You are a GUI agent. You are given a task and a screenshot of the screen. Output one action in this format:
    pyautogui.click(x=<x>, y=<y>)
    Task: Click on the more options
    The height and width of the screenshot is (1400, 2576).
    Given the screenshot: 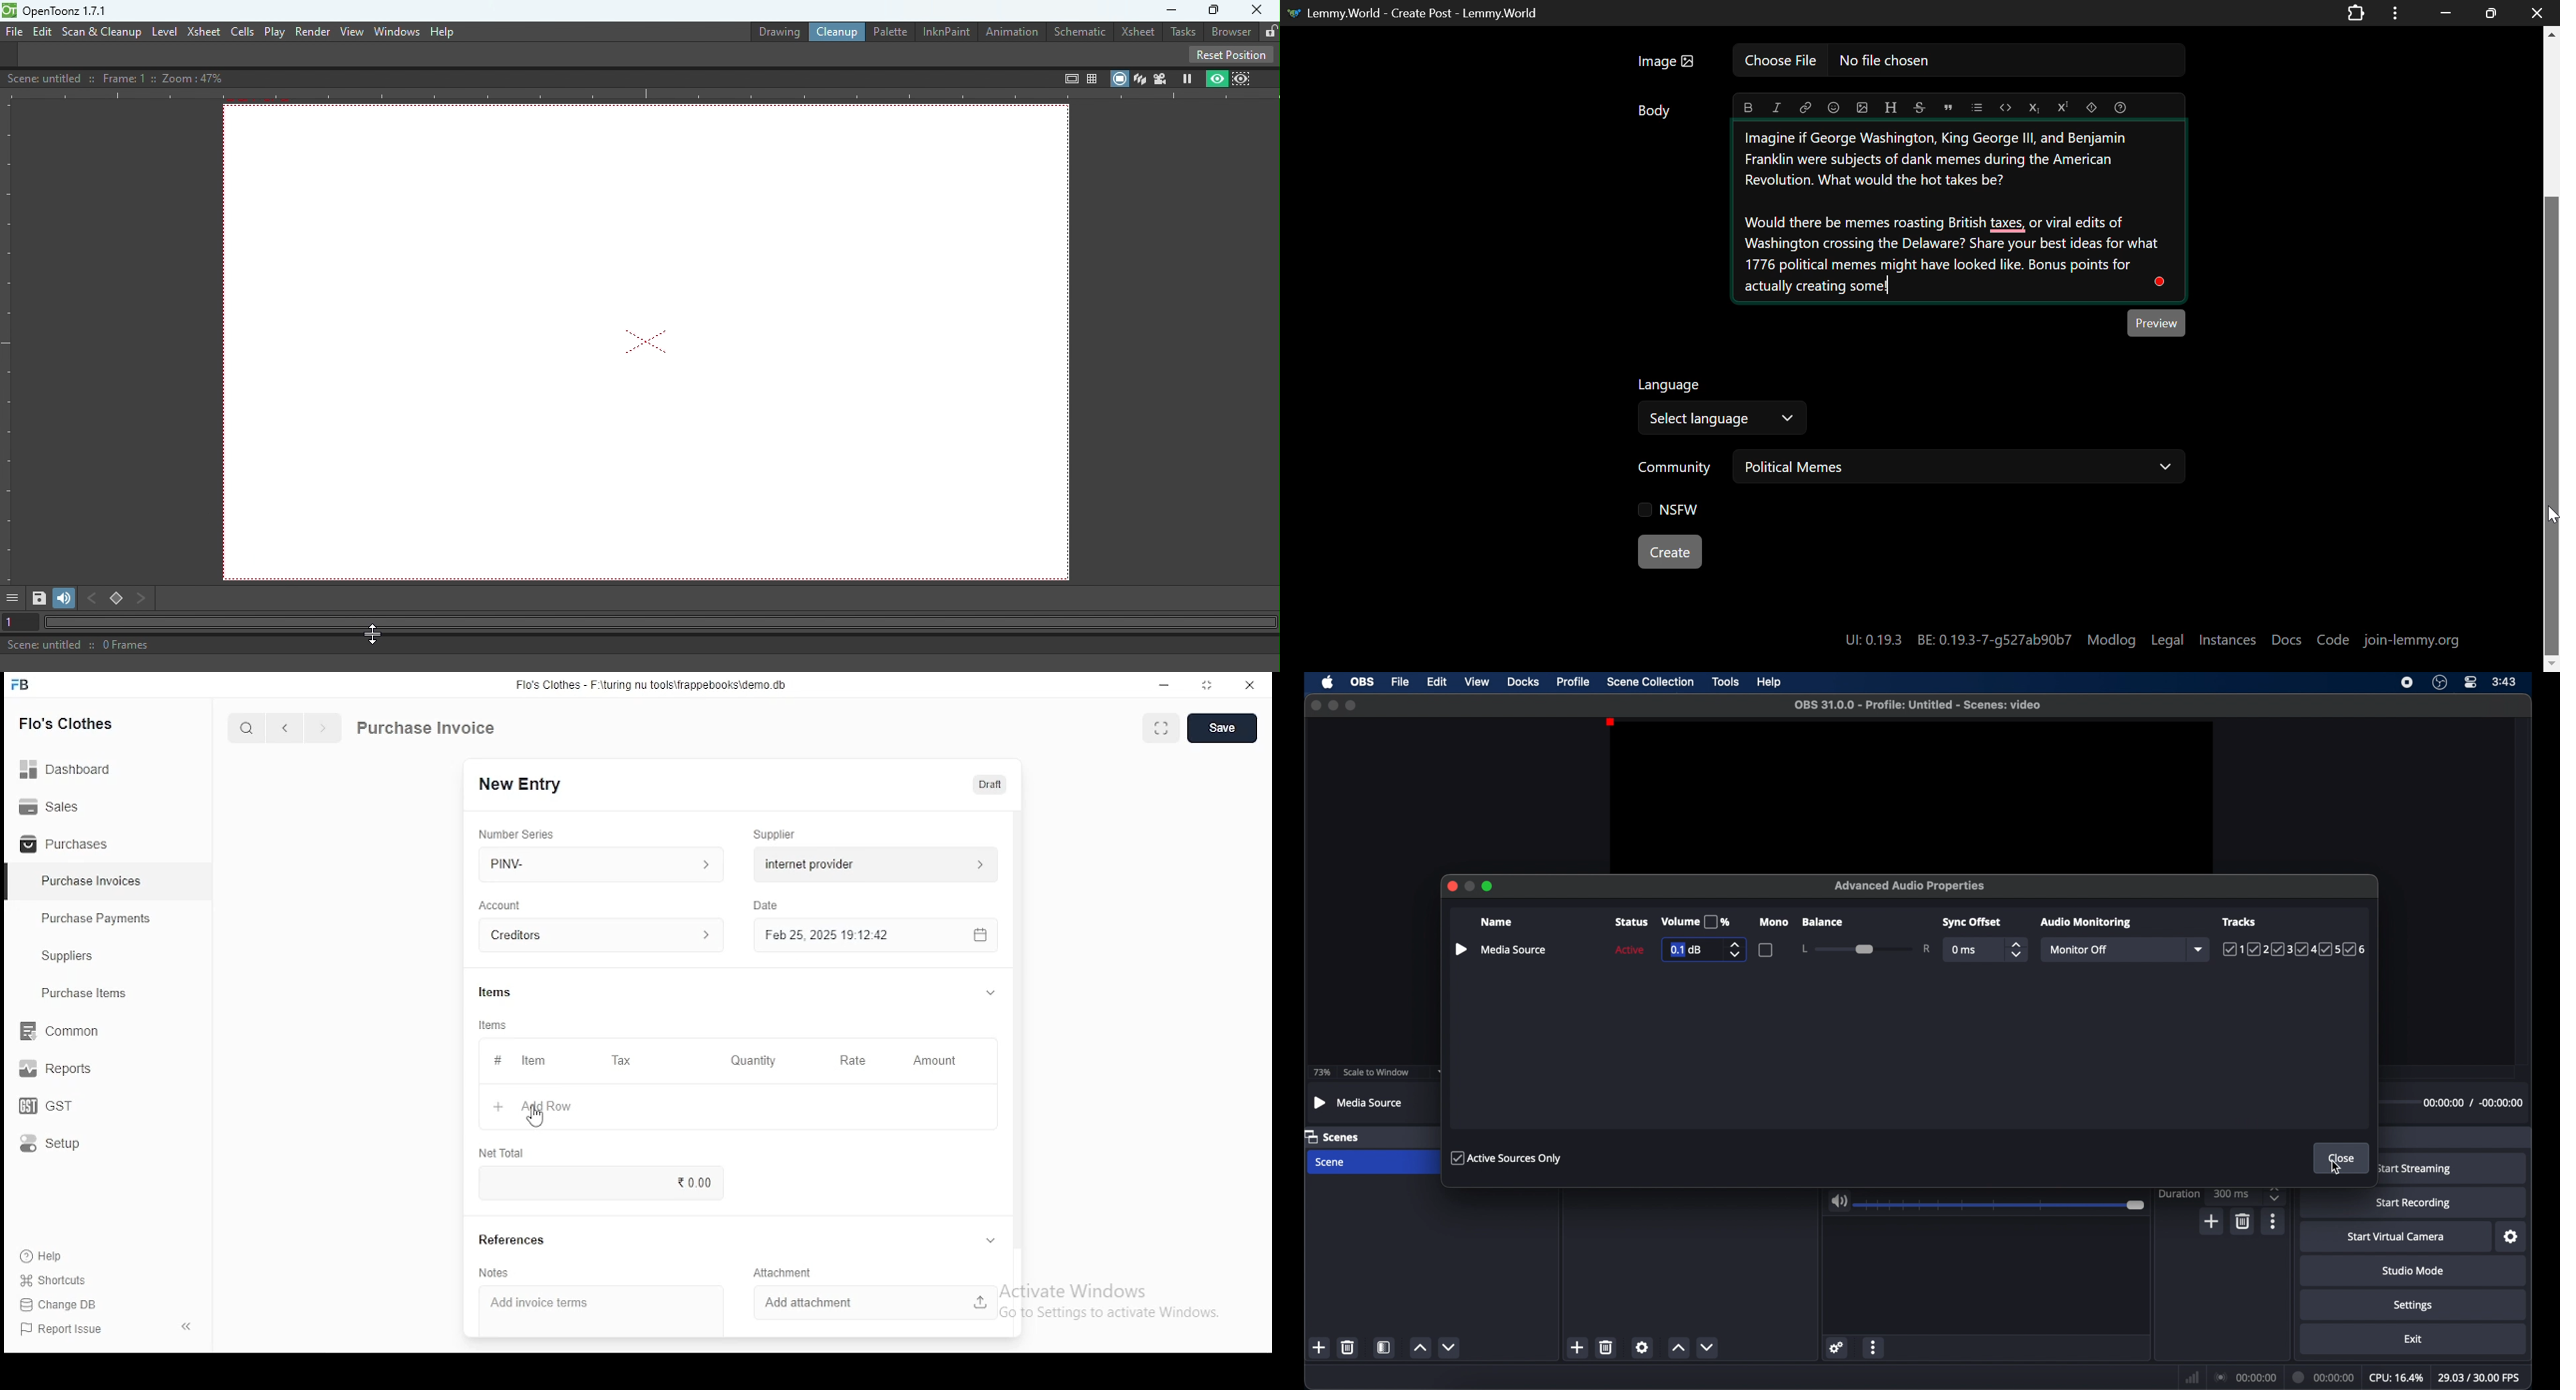 What is the action you would take?
    pyautogui.click(x=2274, y=1221)
    